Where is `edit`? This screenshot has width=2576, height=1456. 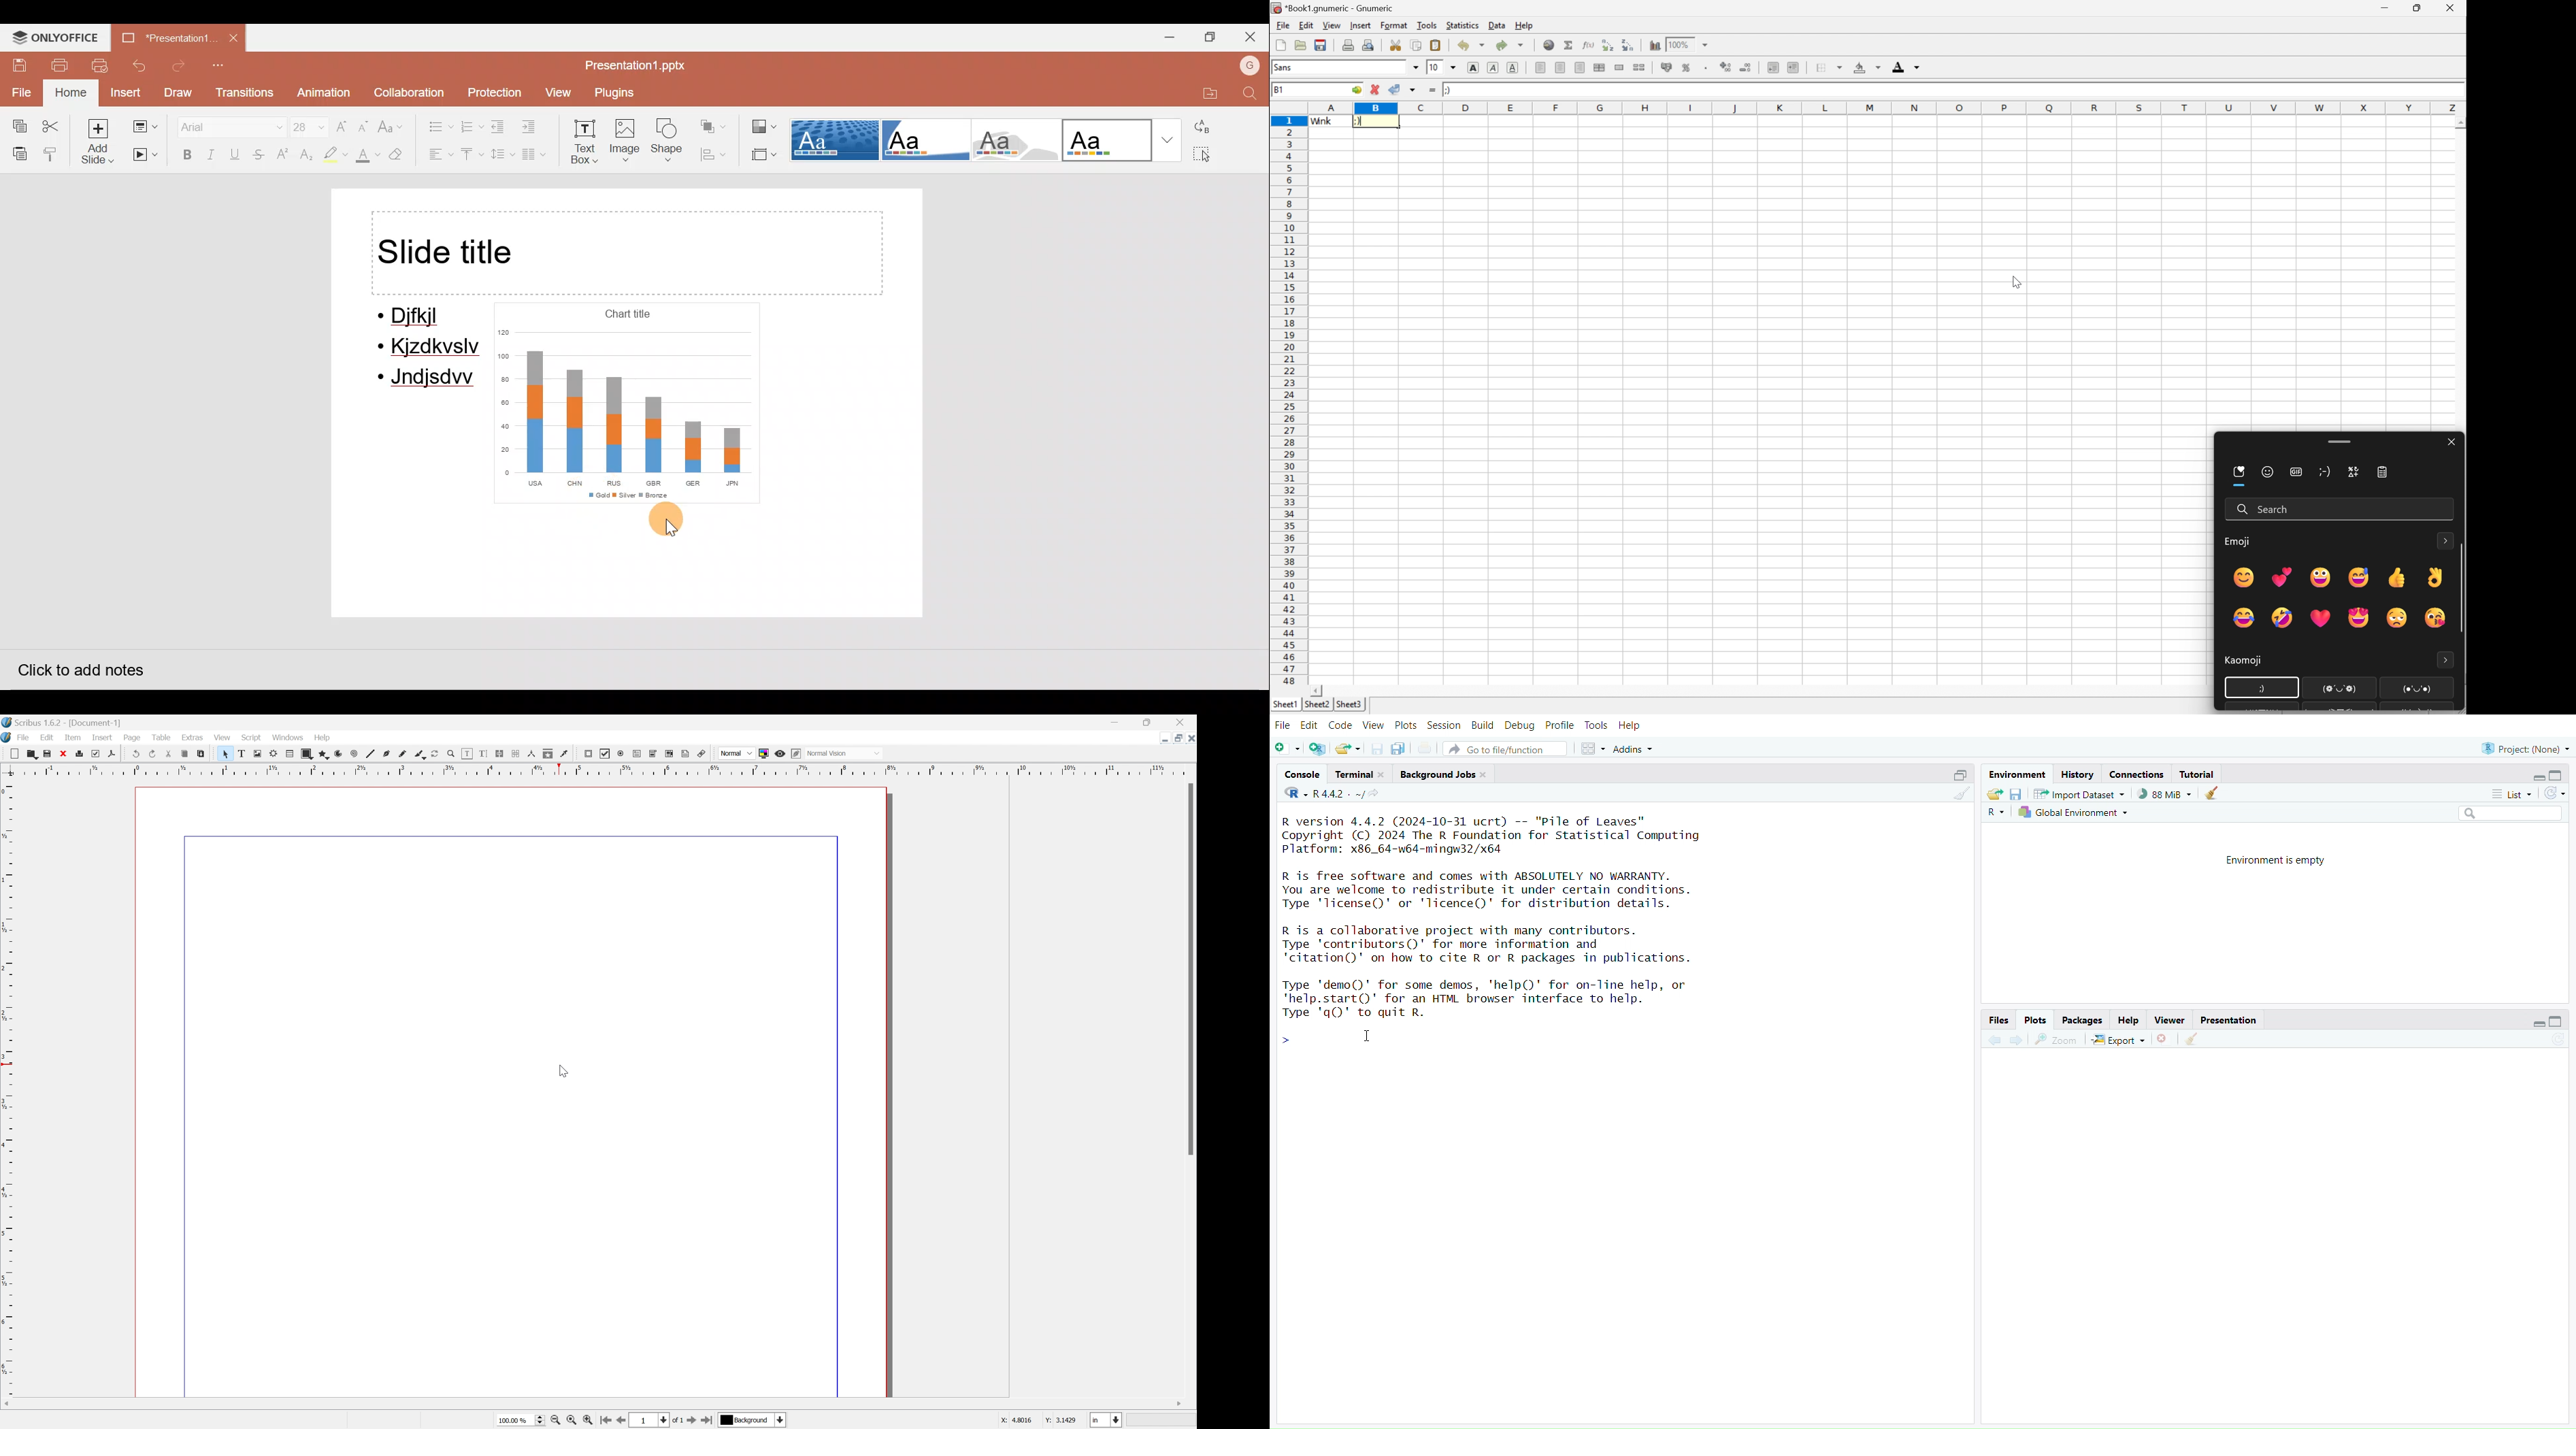 edit is located at coordinates (1310, 725).